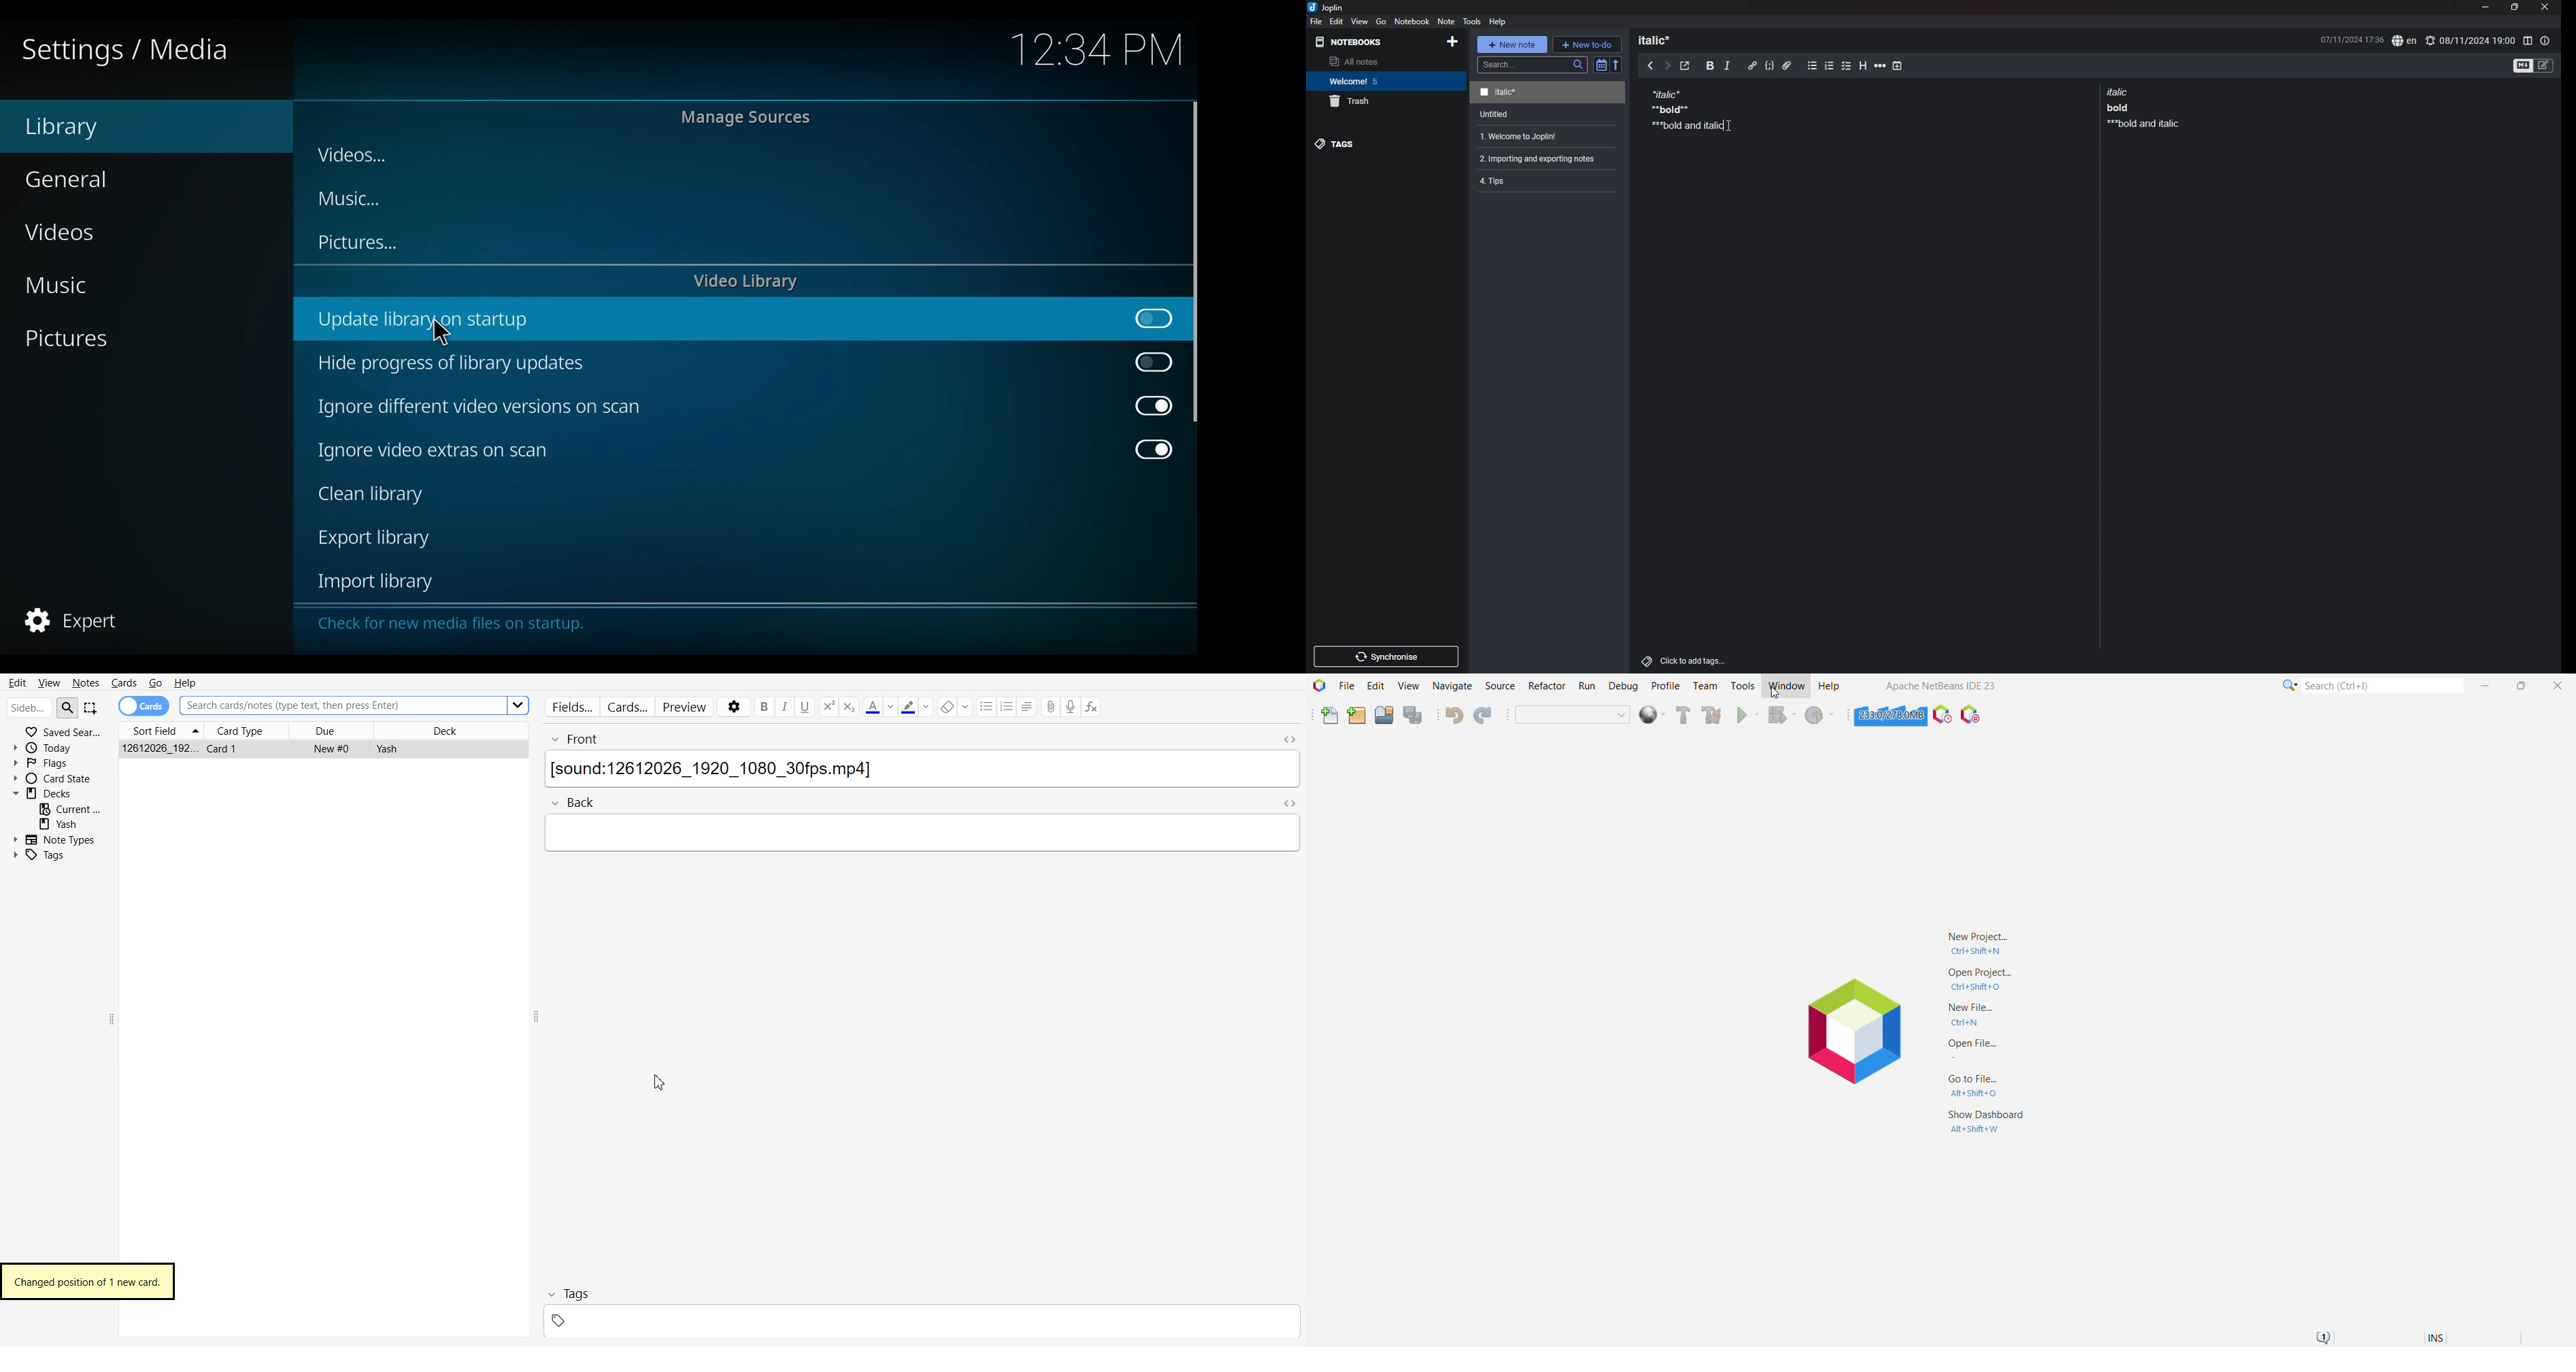 Image resolution: width=2576 pixels, height=1372 pixels. What do you see at coordinates (1326, 7) in the screenshot?
I see `joplin` at bounding box center [1326, 7].